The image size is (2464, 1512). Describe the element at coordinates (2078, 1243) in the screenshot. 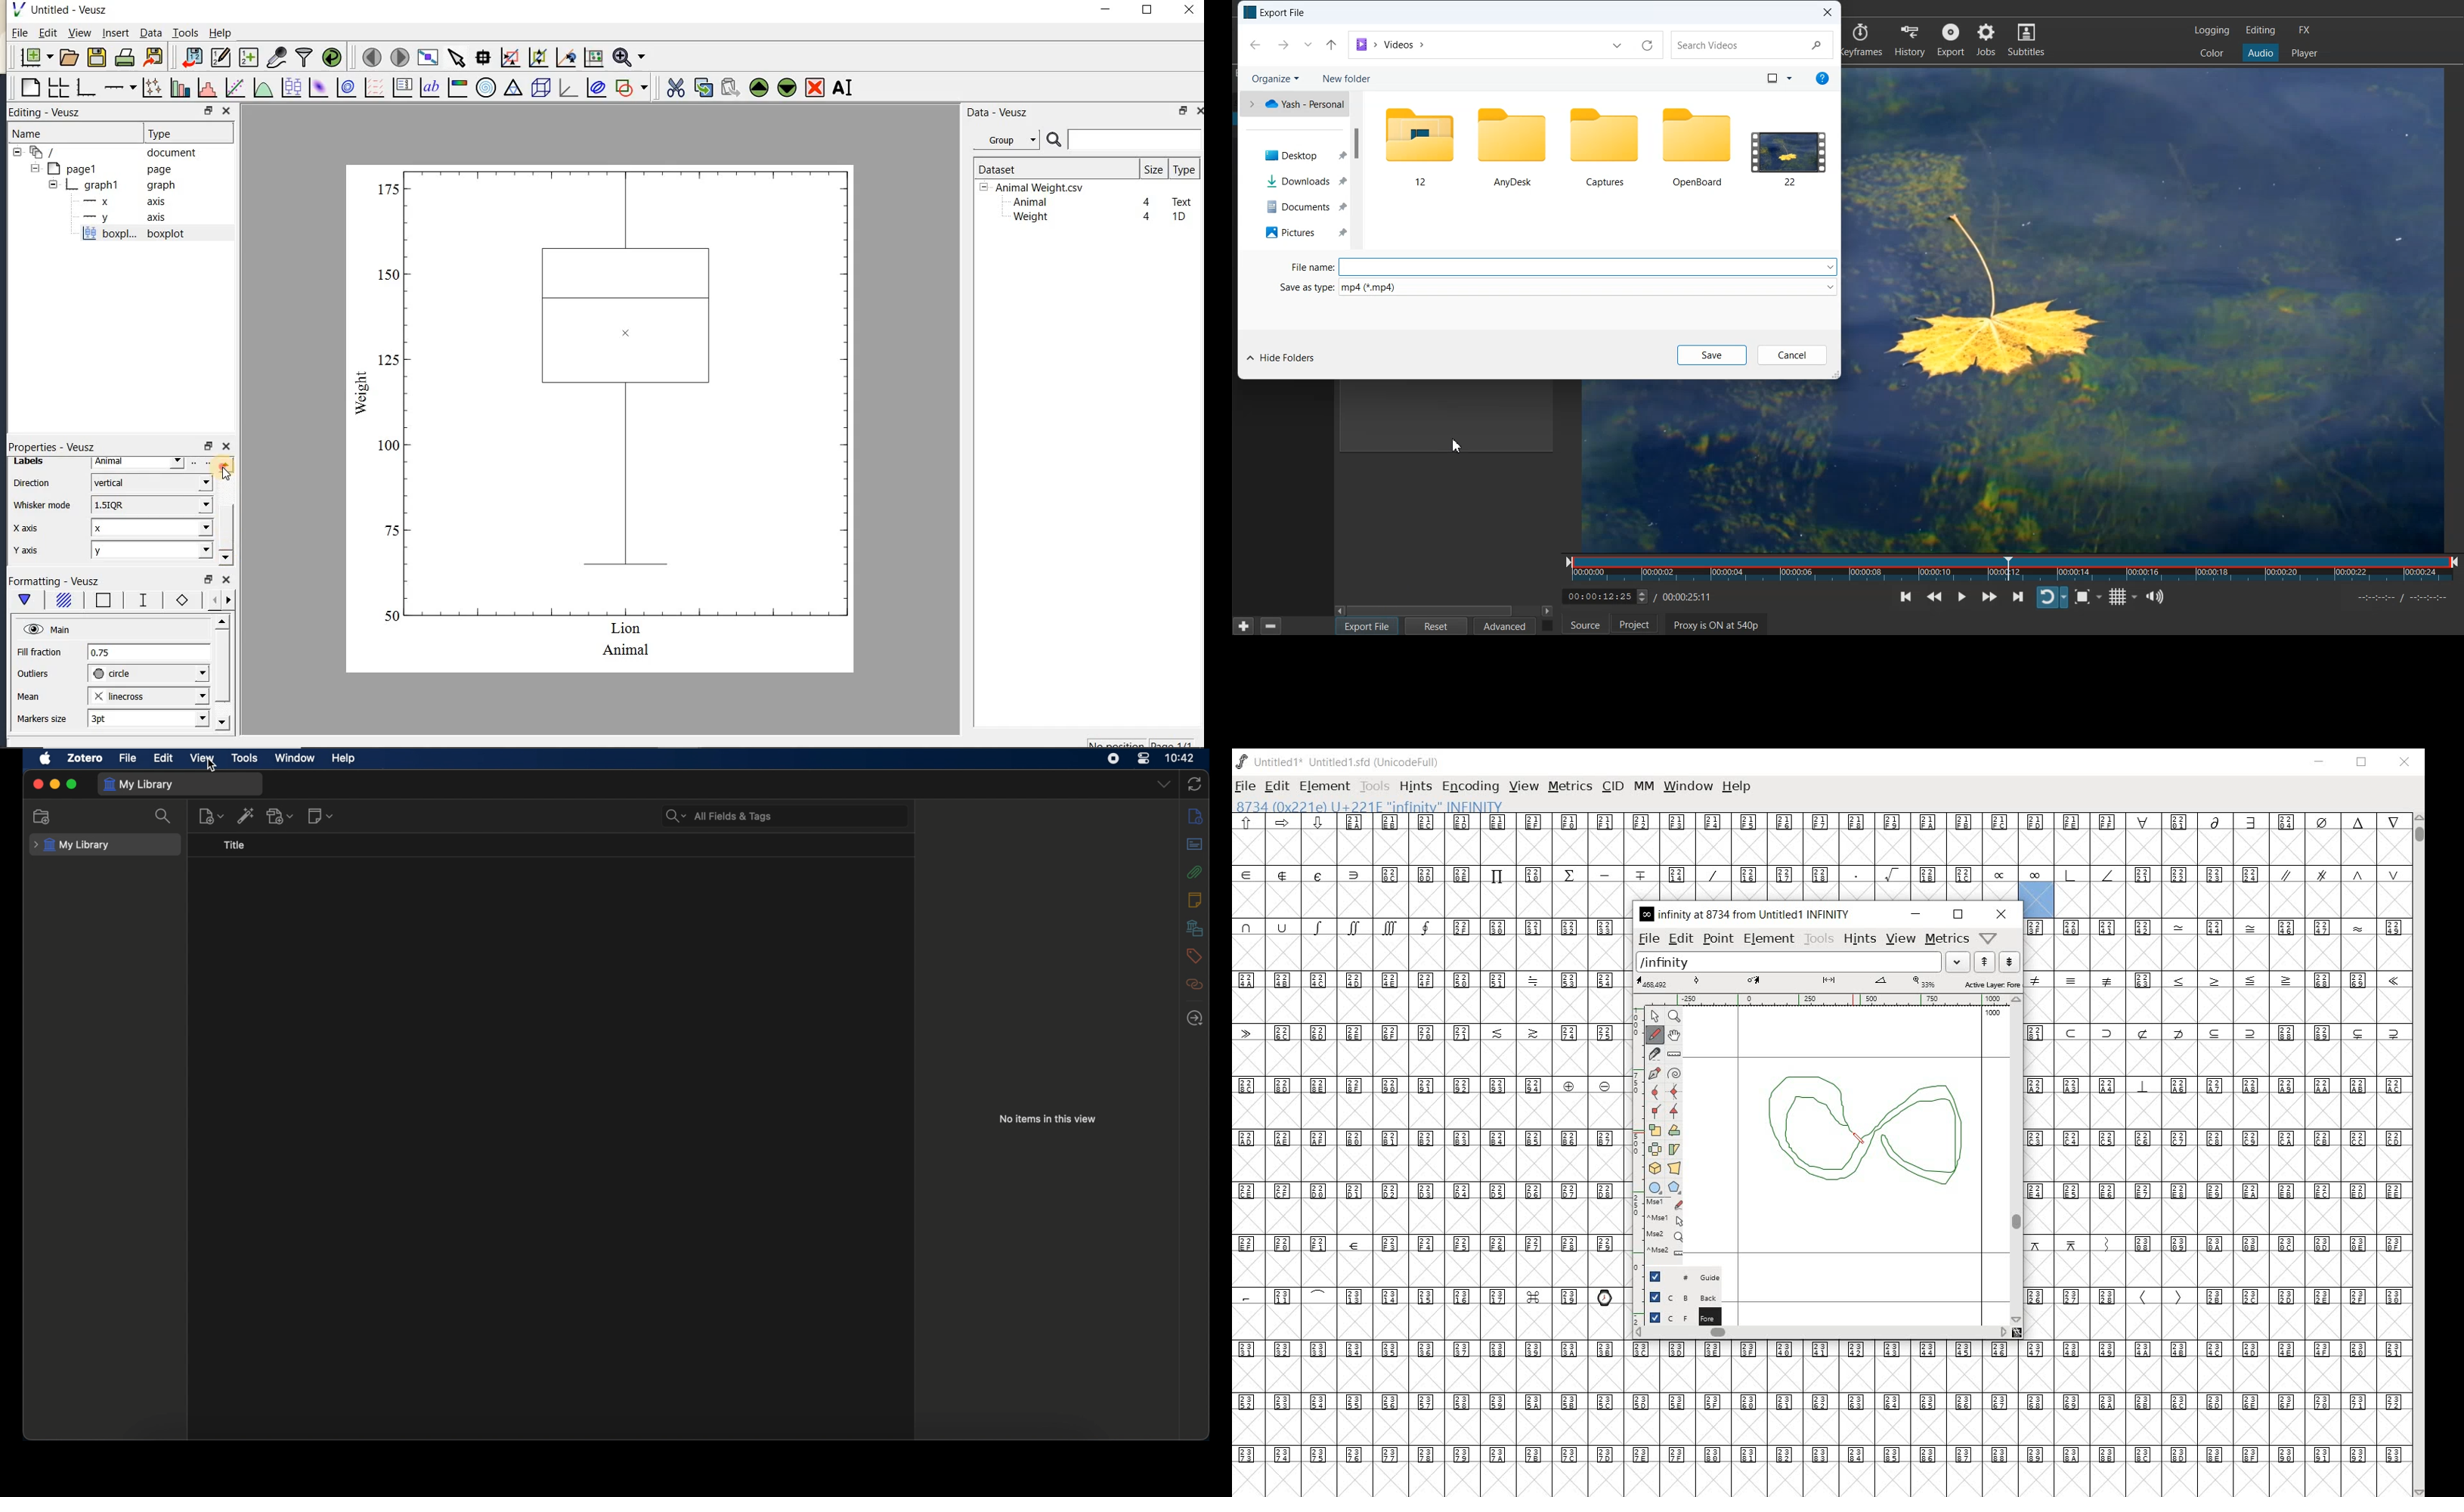

I see `symbols` at that location.